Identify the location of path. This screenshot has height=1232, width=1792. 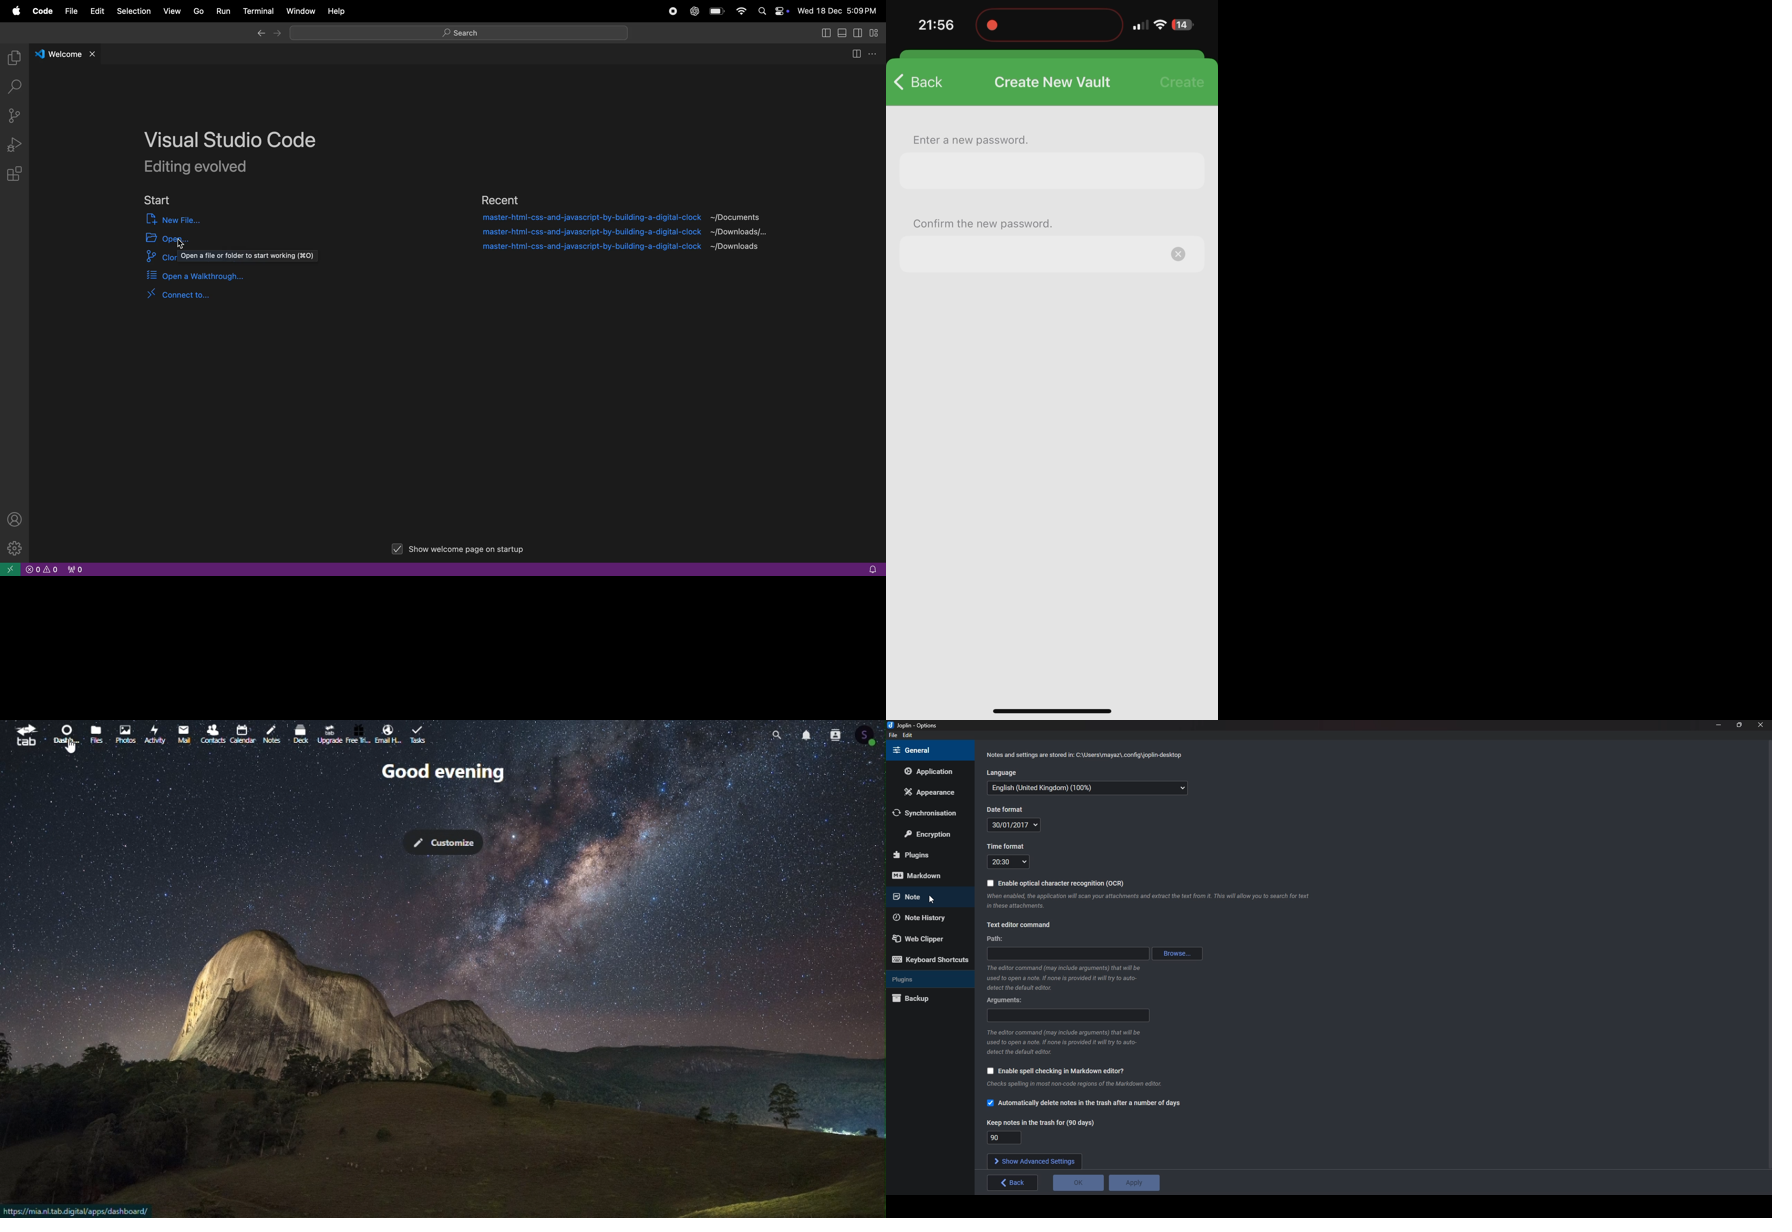
(1069, 954).